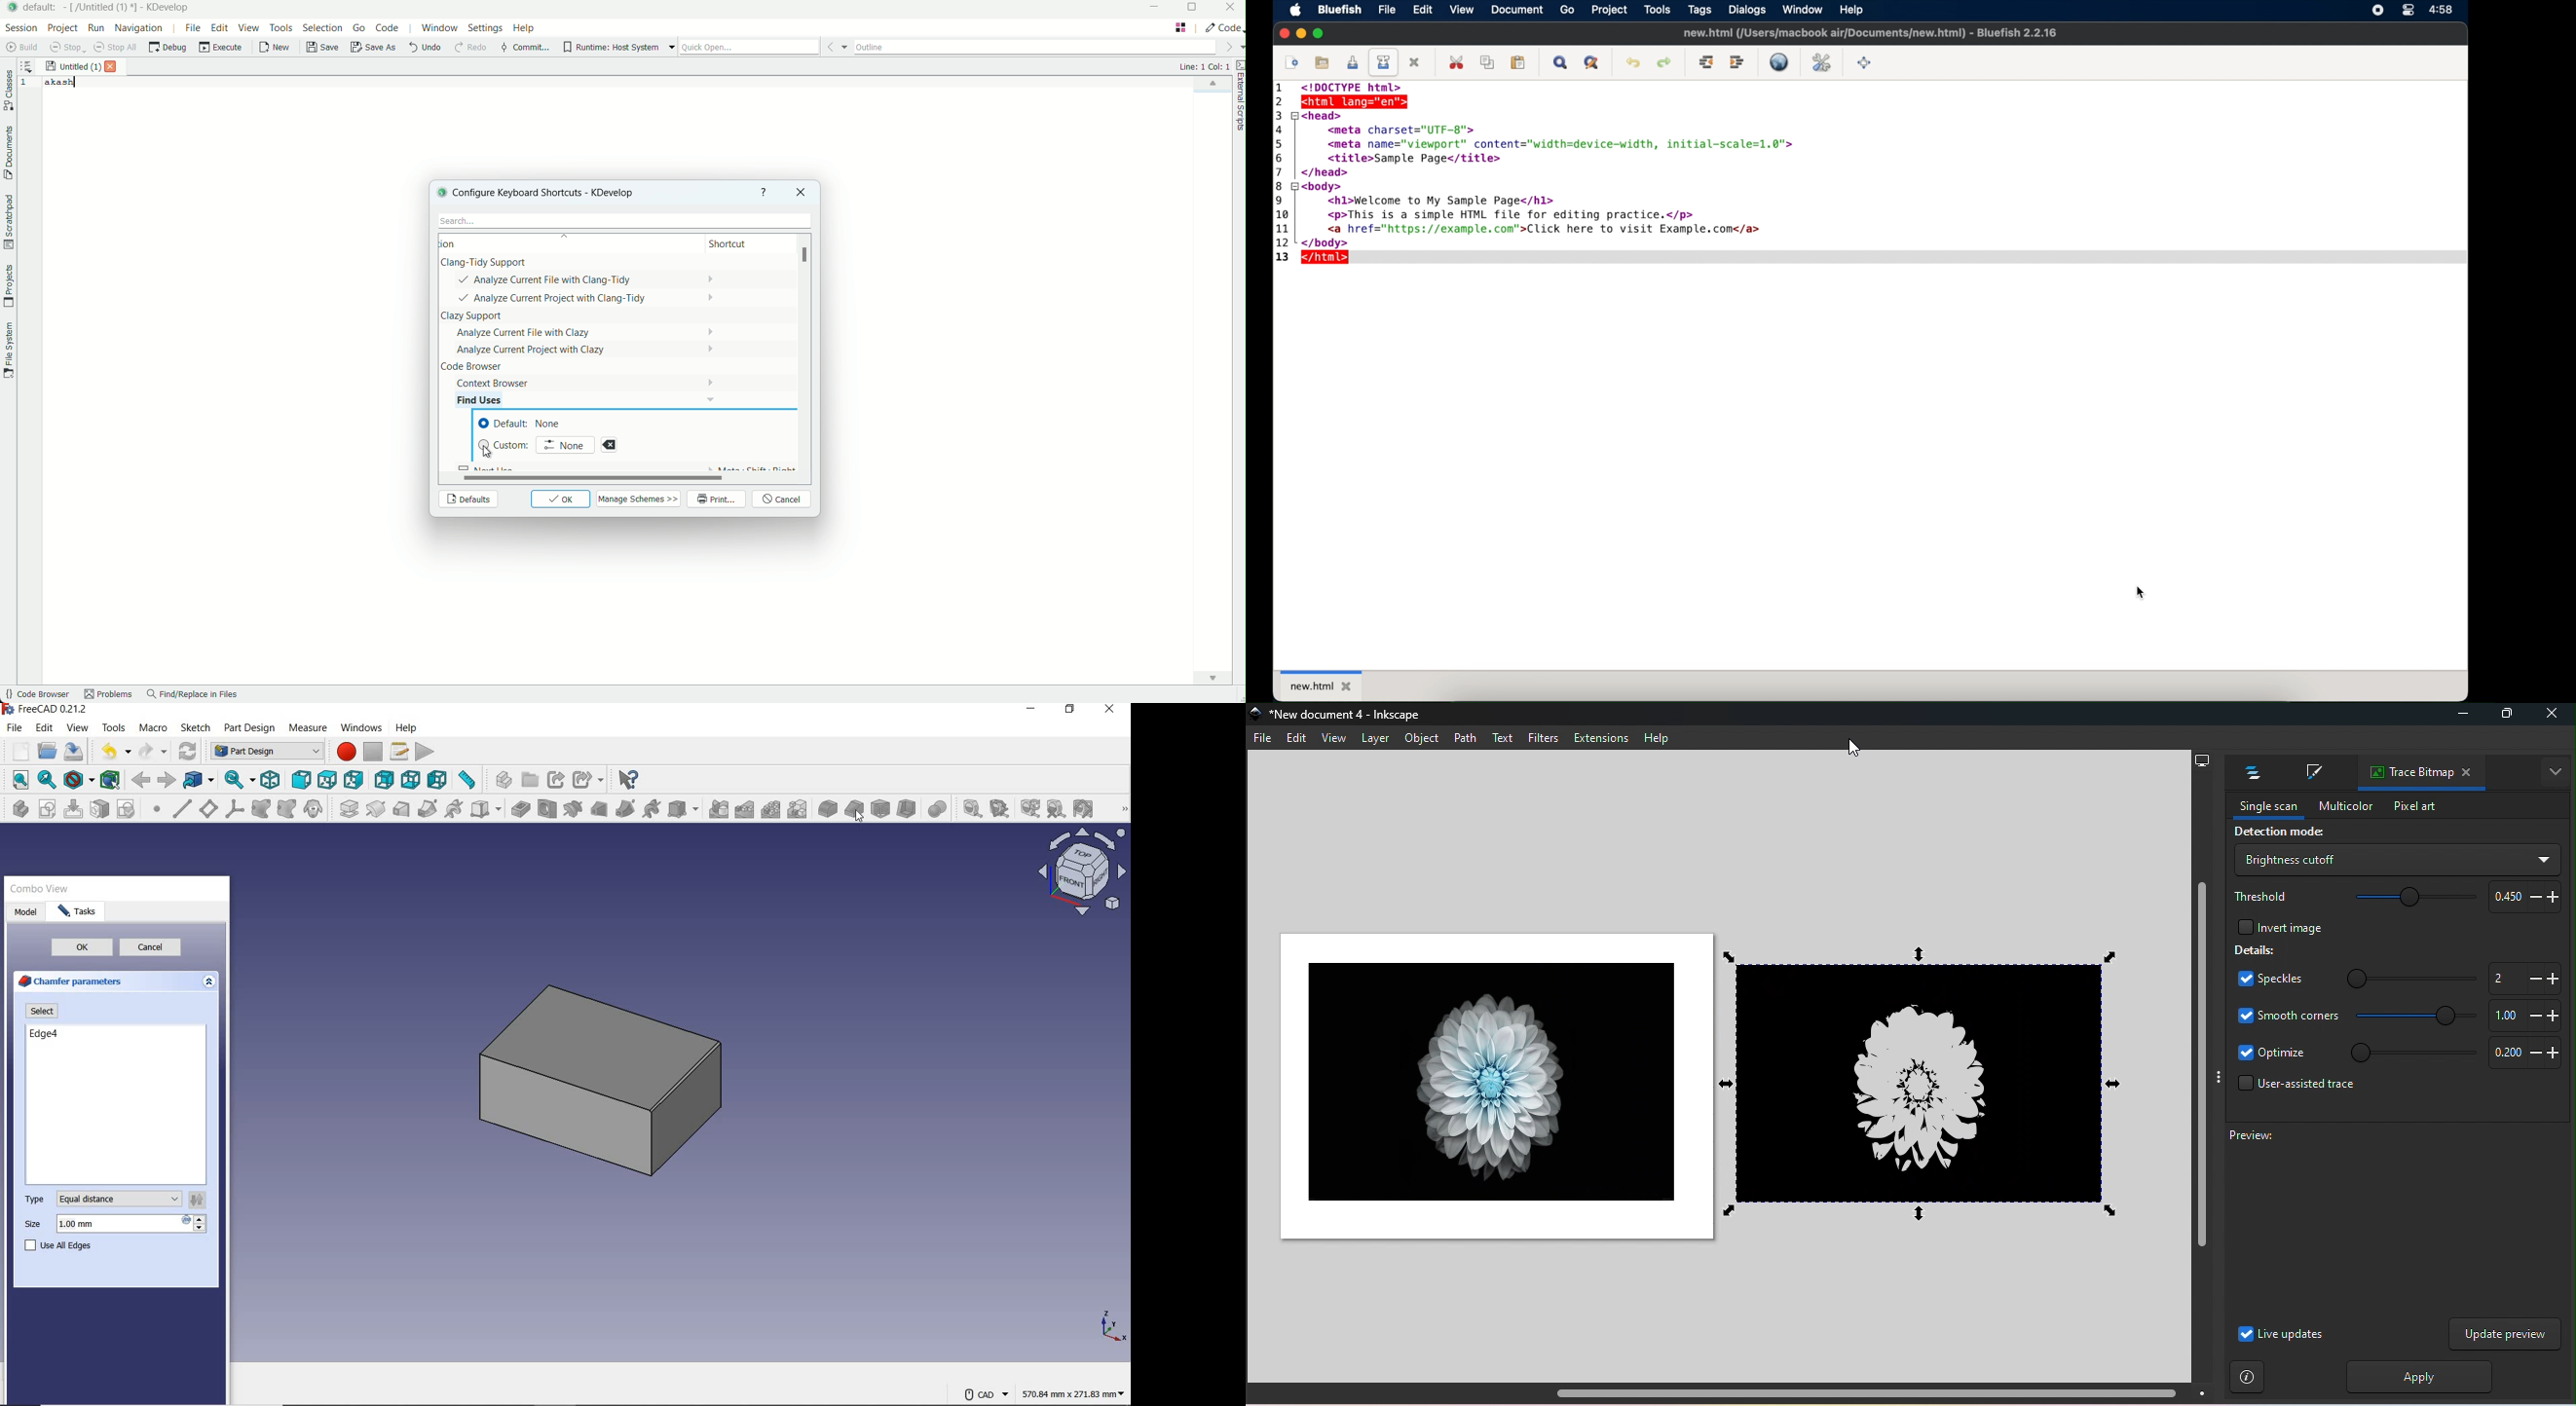  I want to click on edge, so click(41, 1034).